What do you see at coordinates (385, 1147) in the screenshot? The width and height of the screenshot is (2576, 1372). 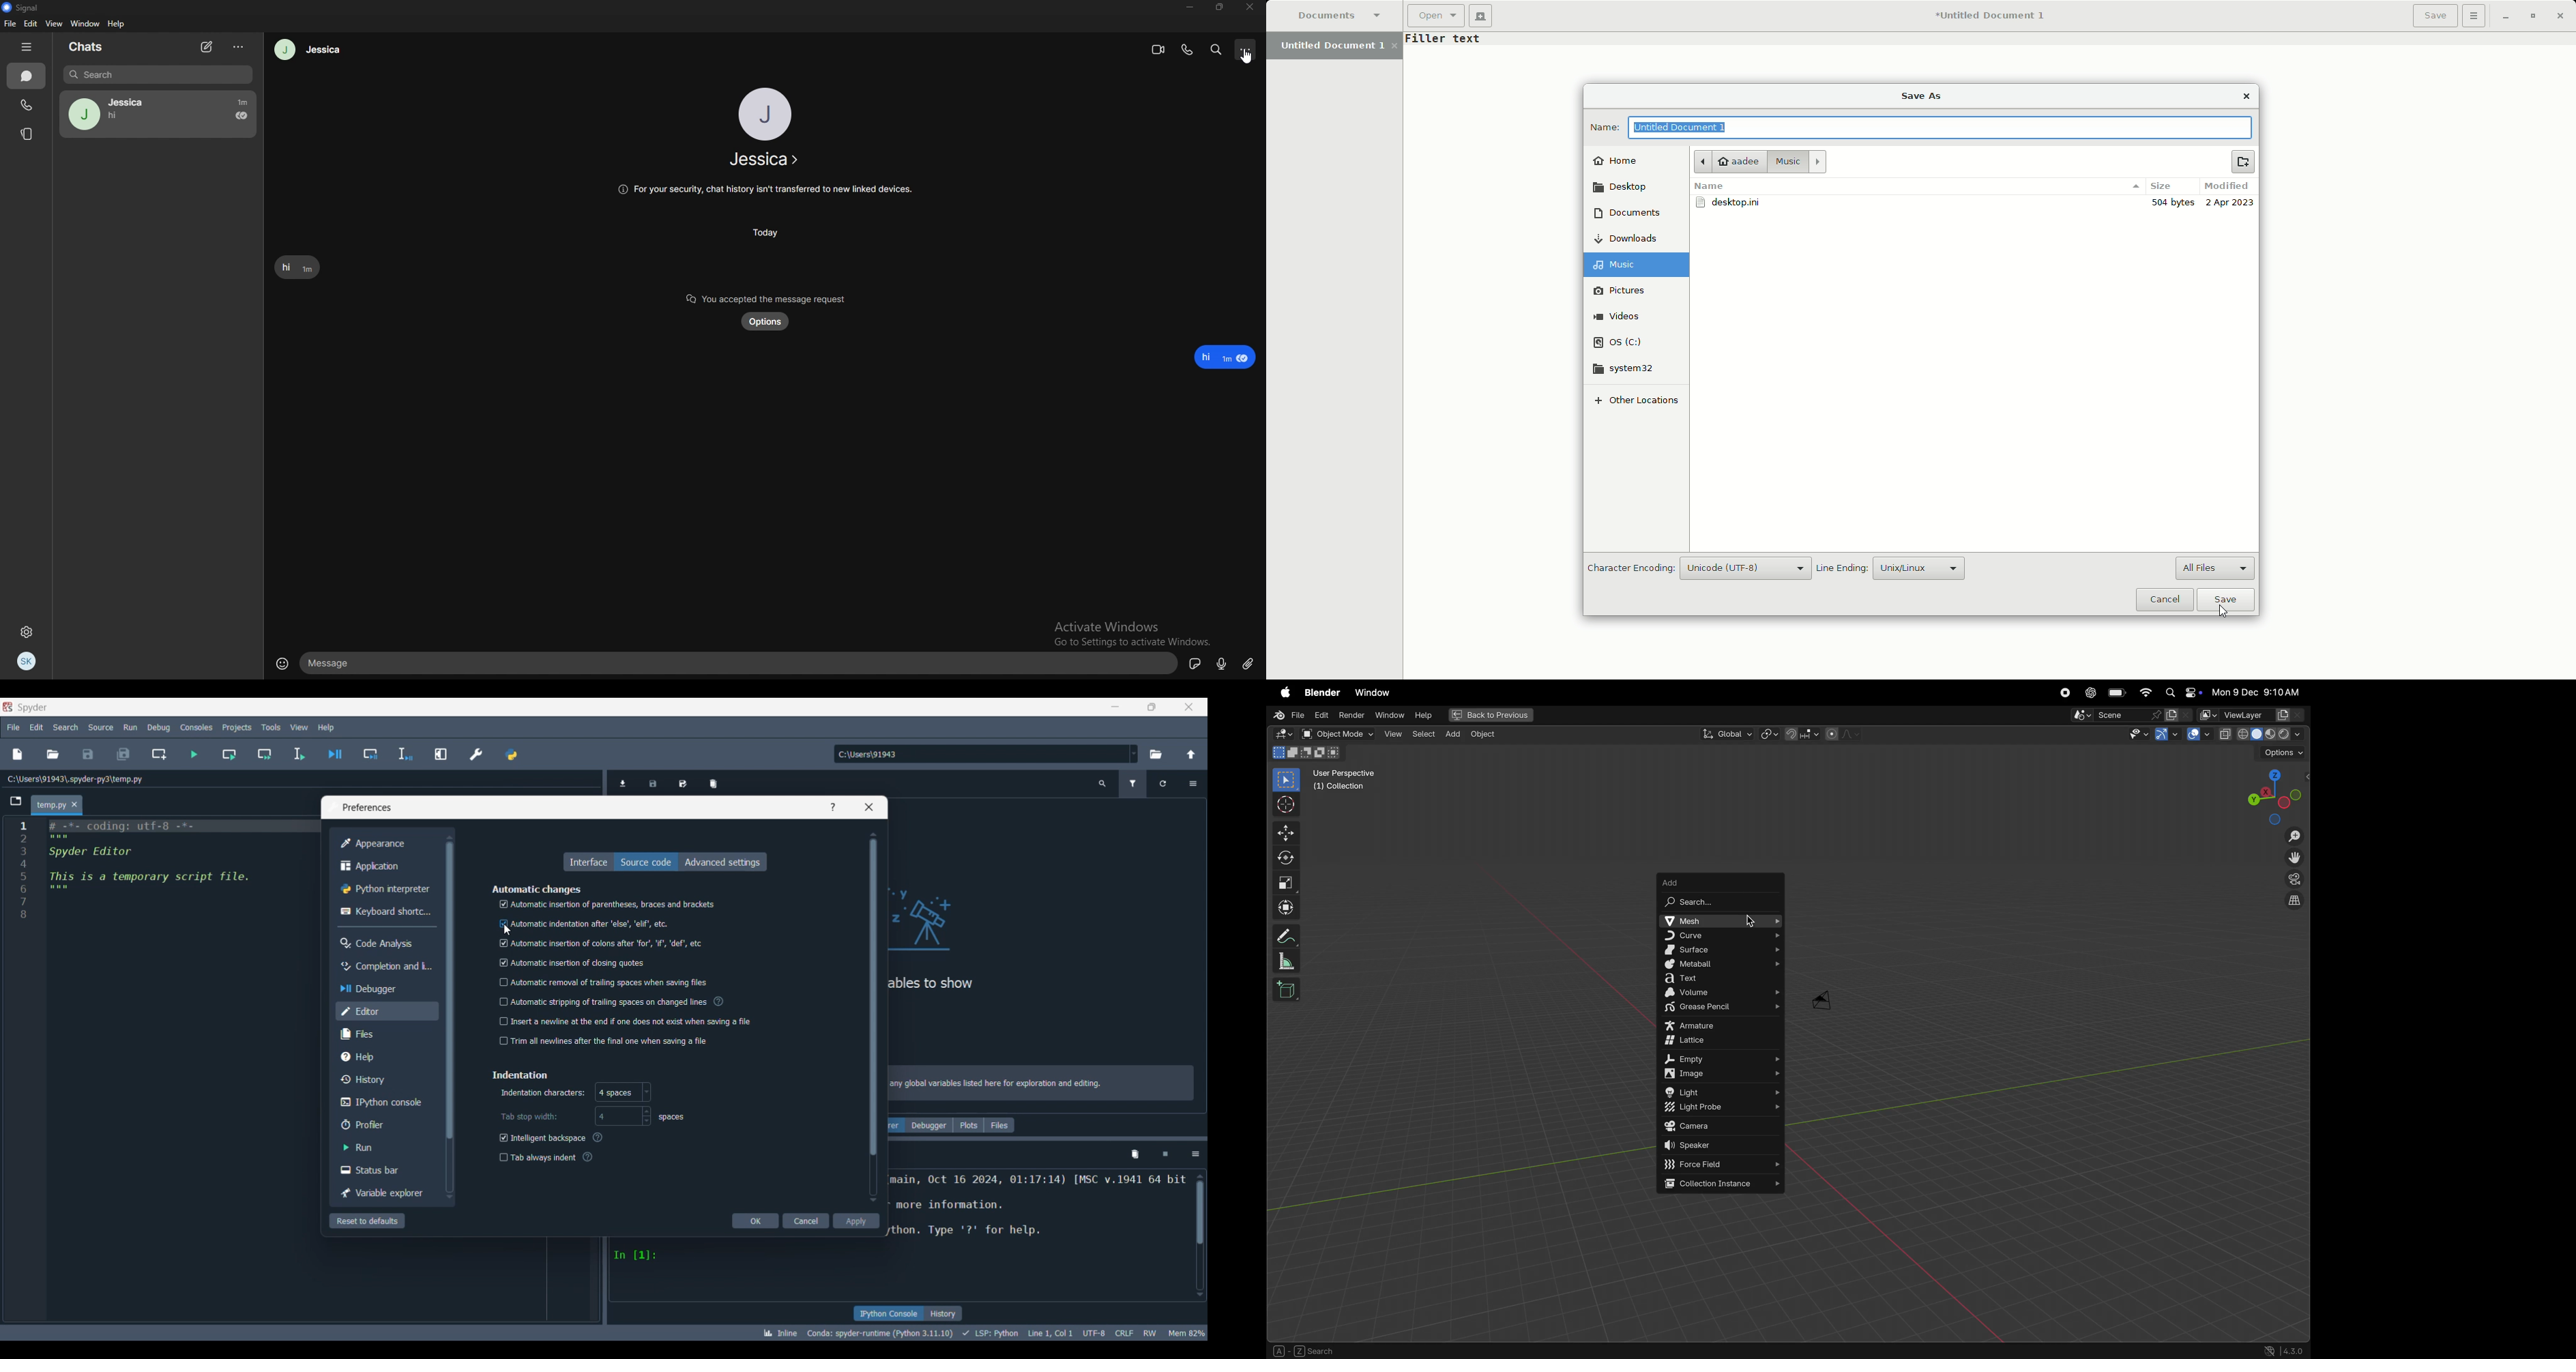 I see `Run` at bounding box center [385, 1147].